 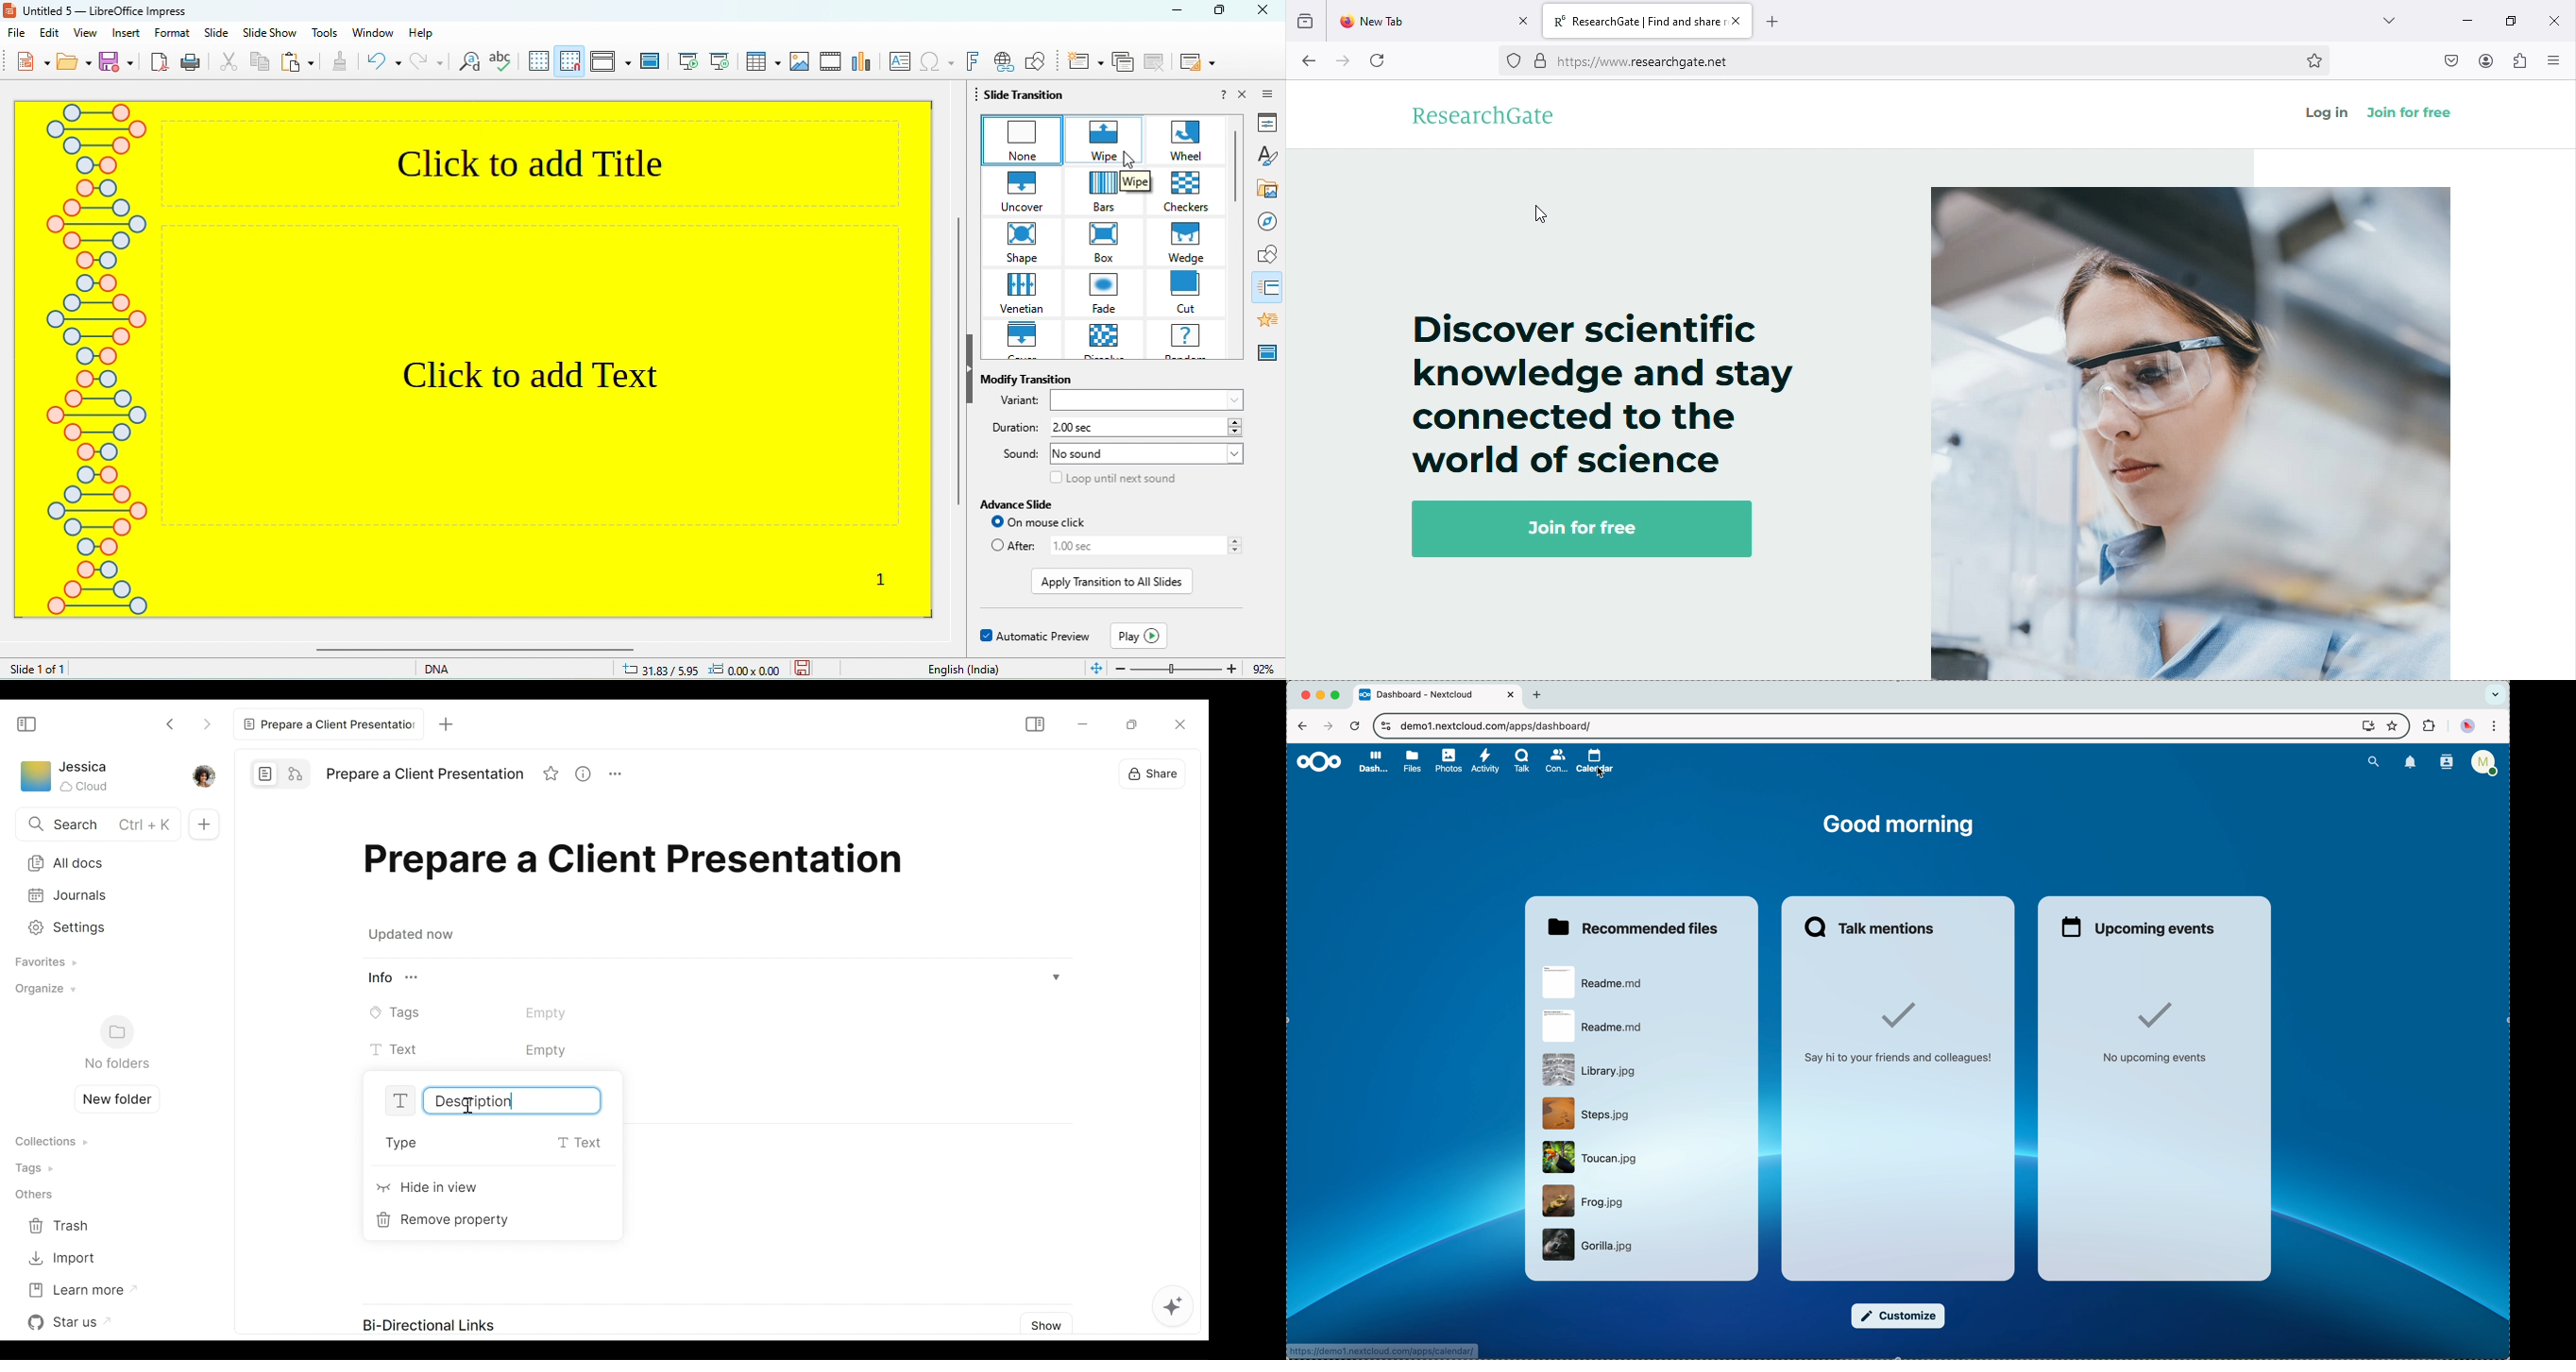 I want to click on slide, so click(x=218, y=34).